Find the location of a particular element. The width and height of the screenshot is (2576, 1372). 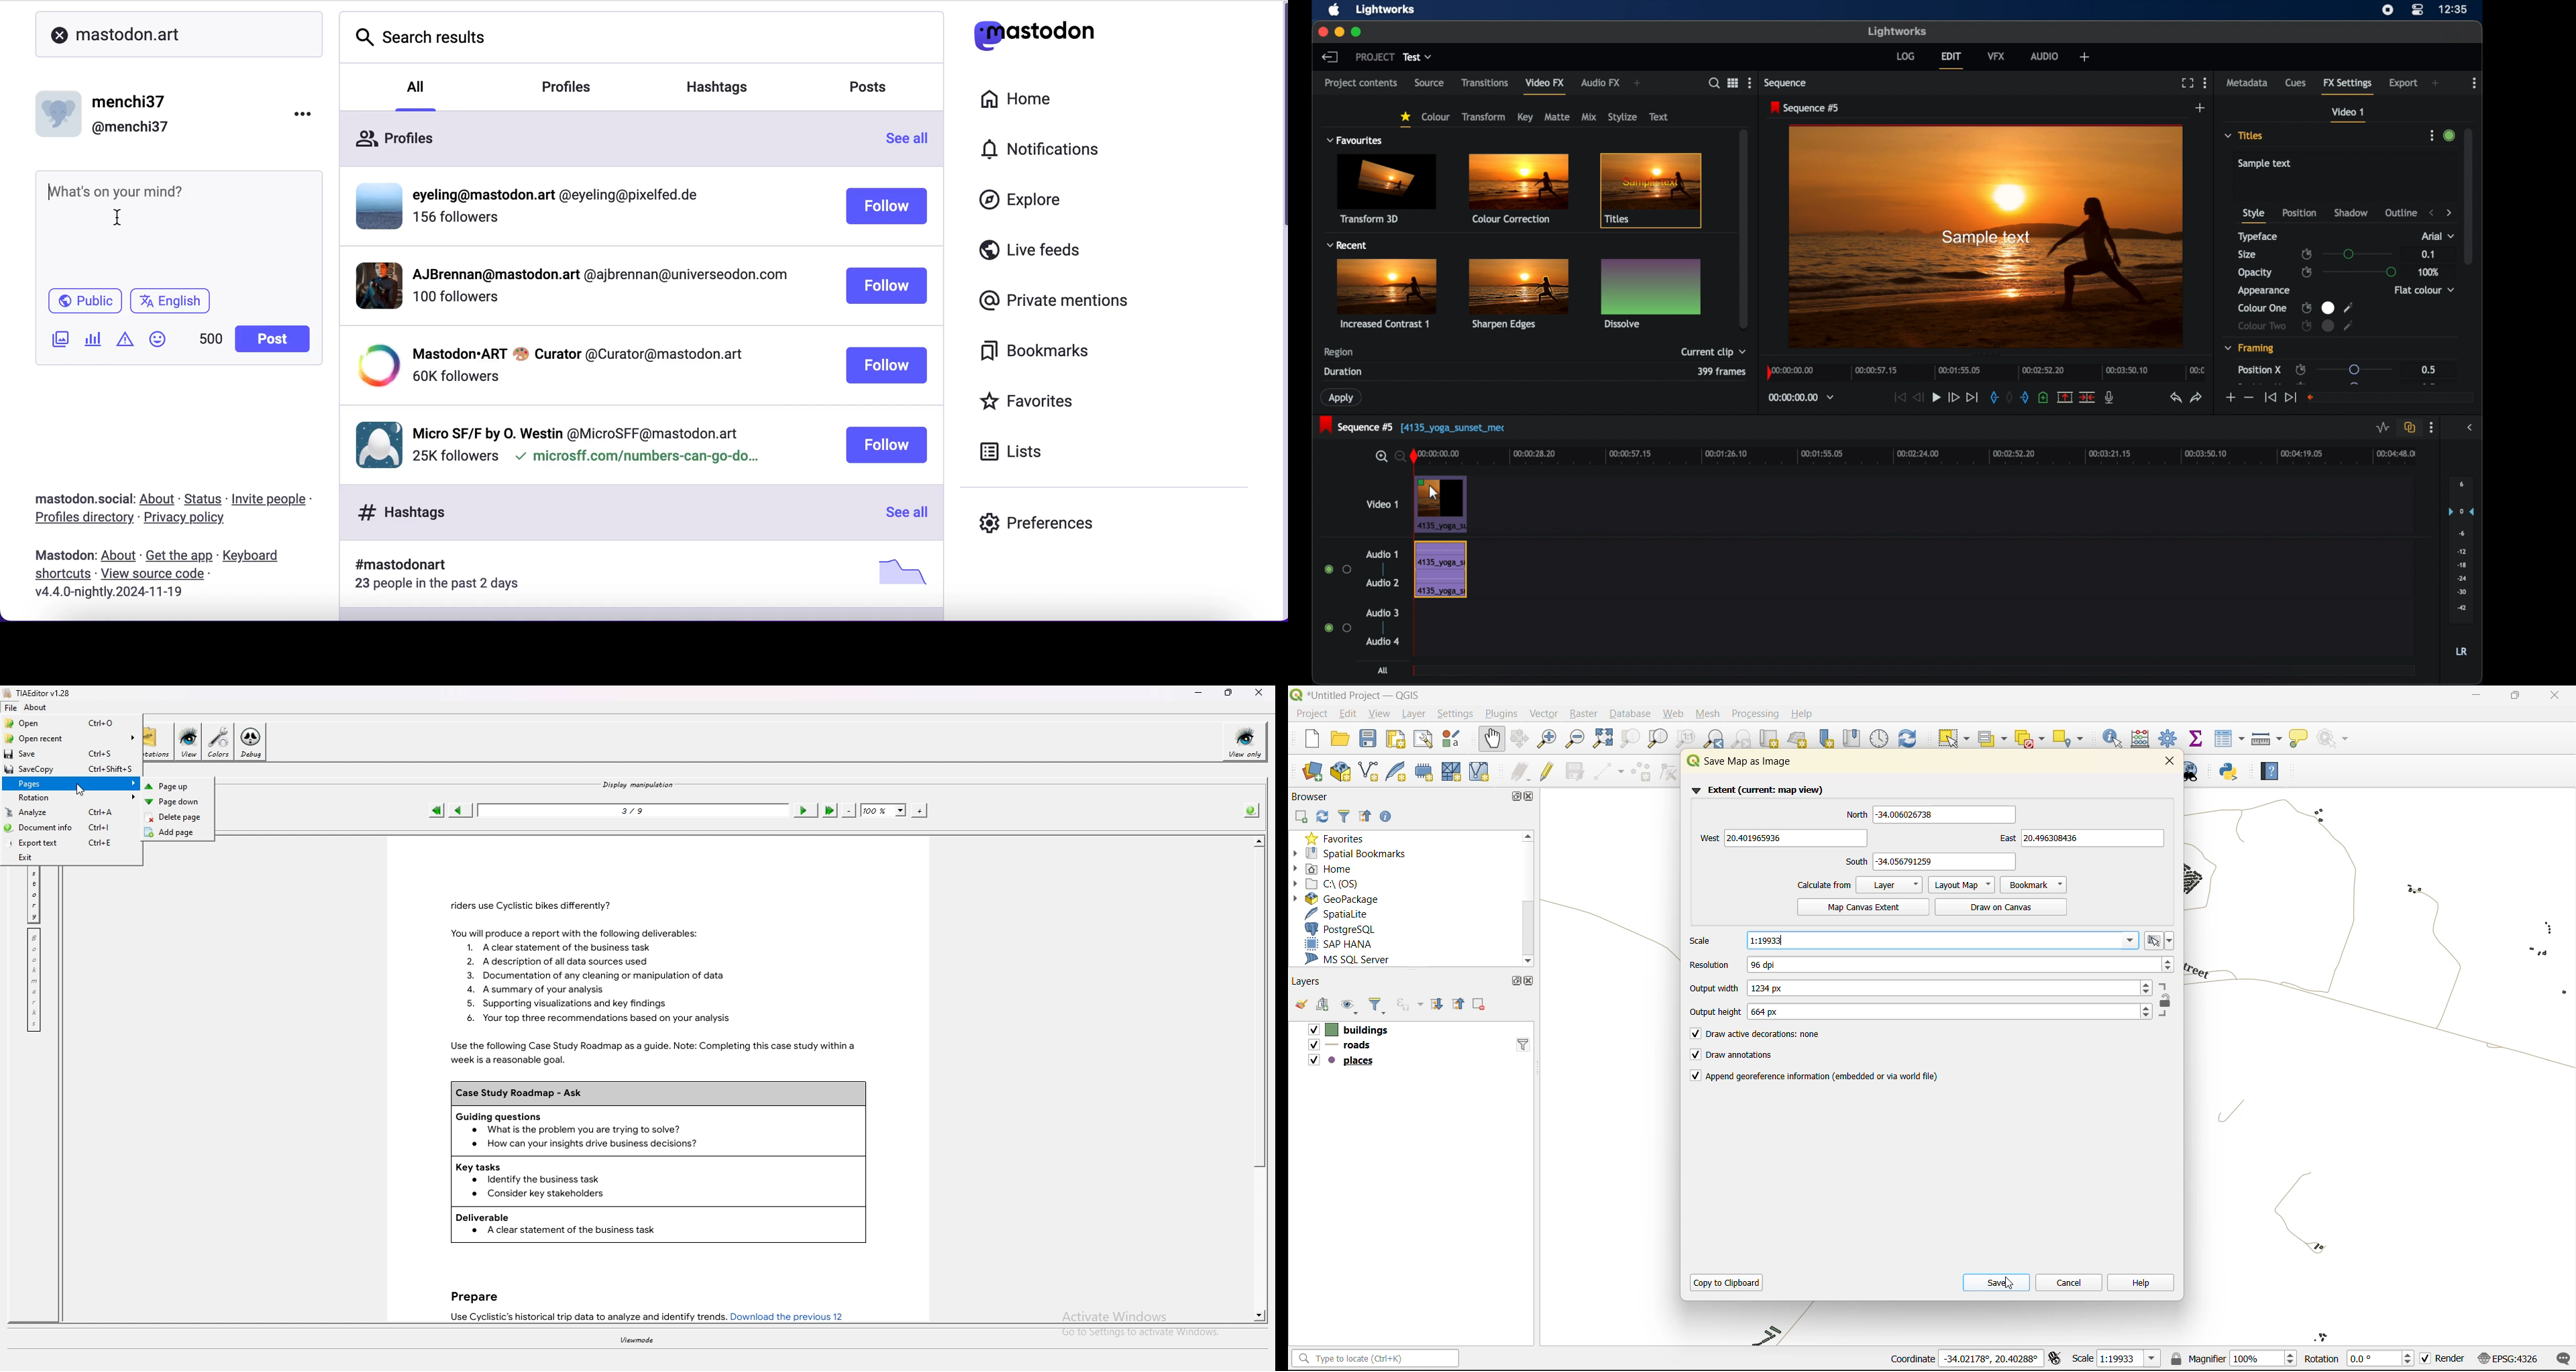

100% is located at coordinates (2431, 272).